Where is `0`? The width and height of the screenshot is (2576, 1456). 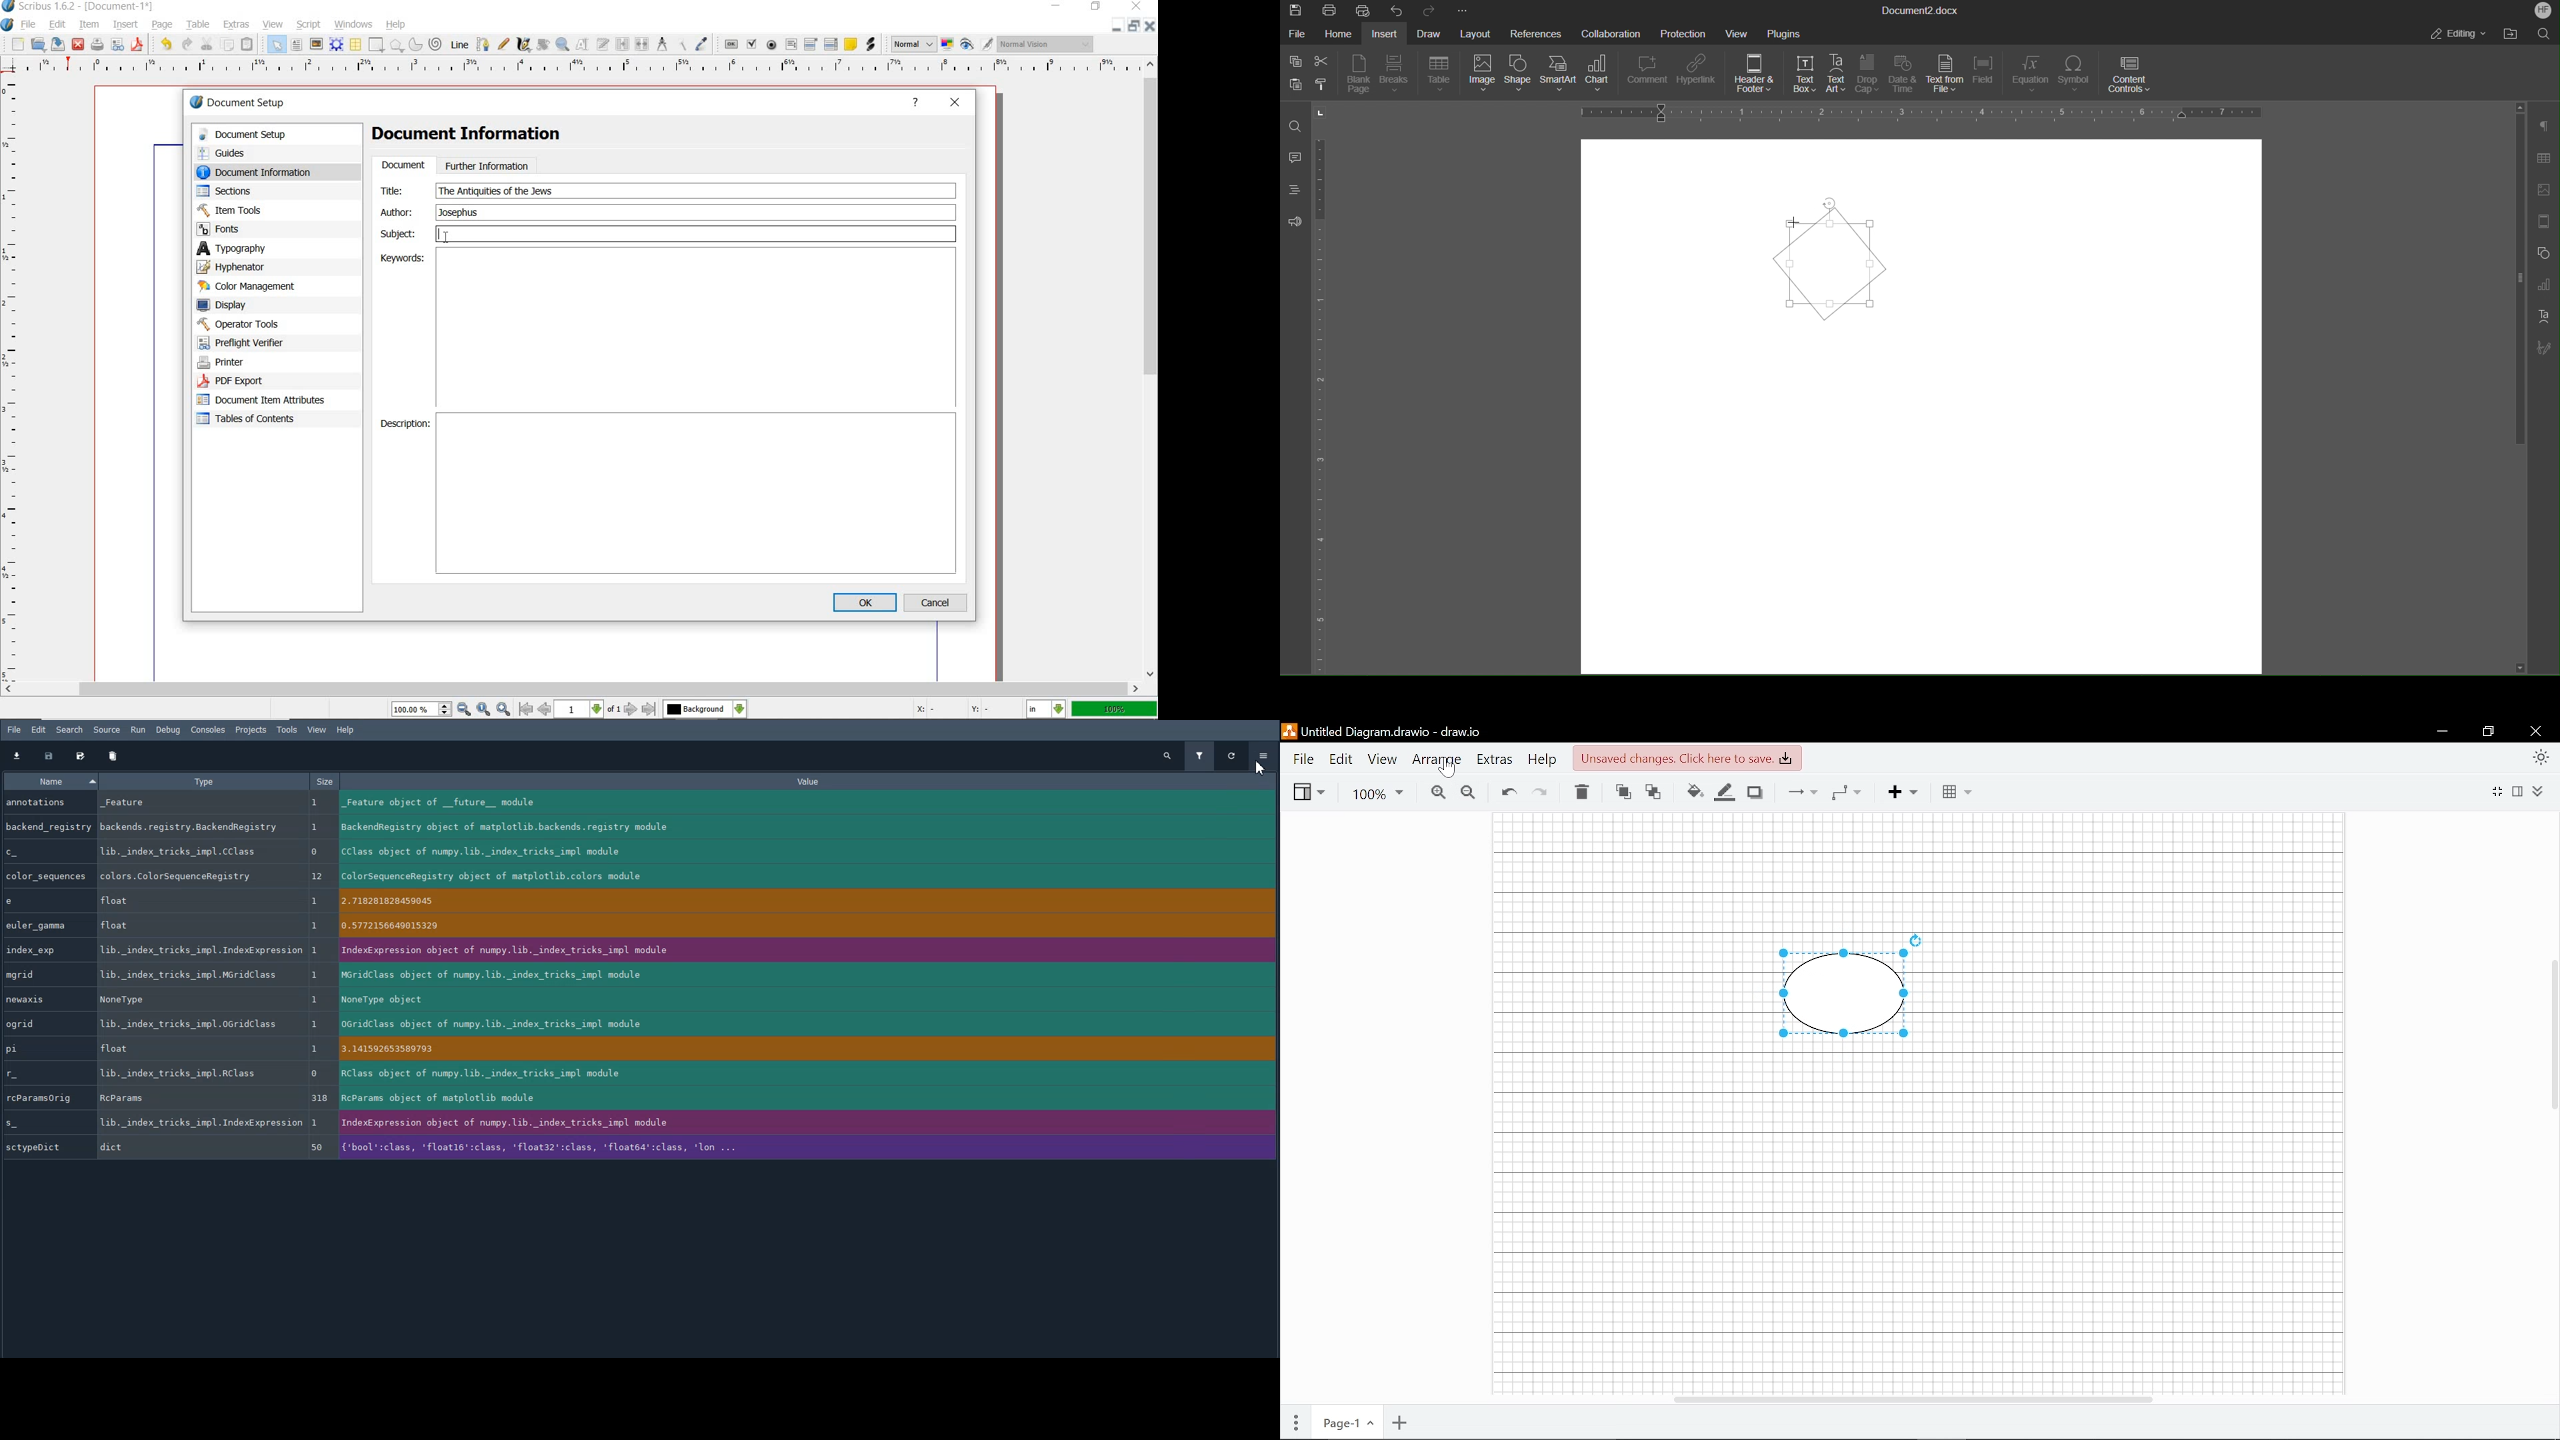 0 is located at coordinates (320, 853).